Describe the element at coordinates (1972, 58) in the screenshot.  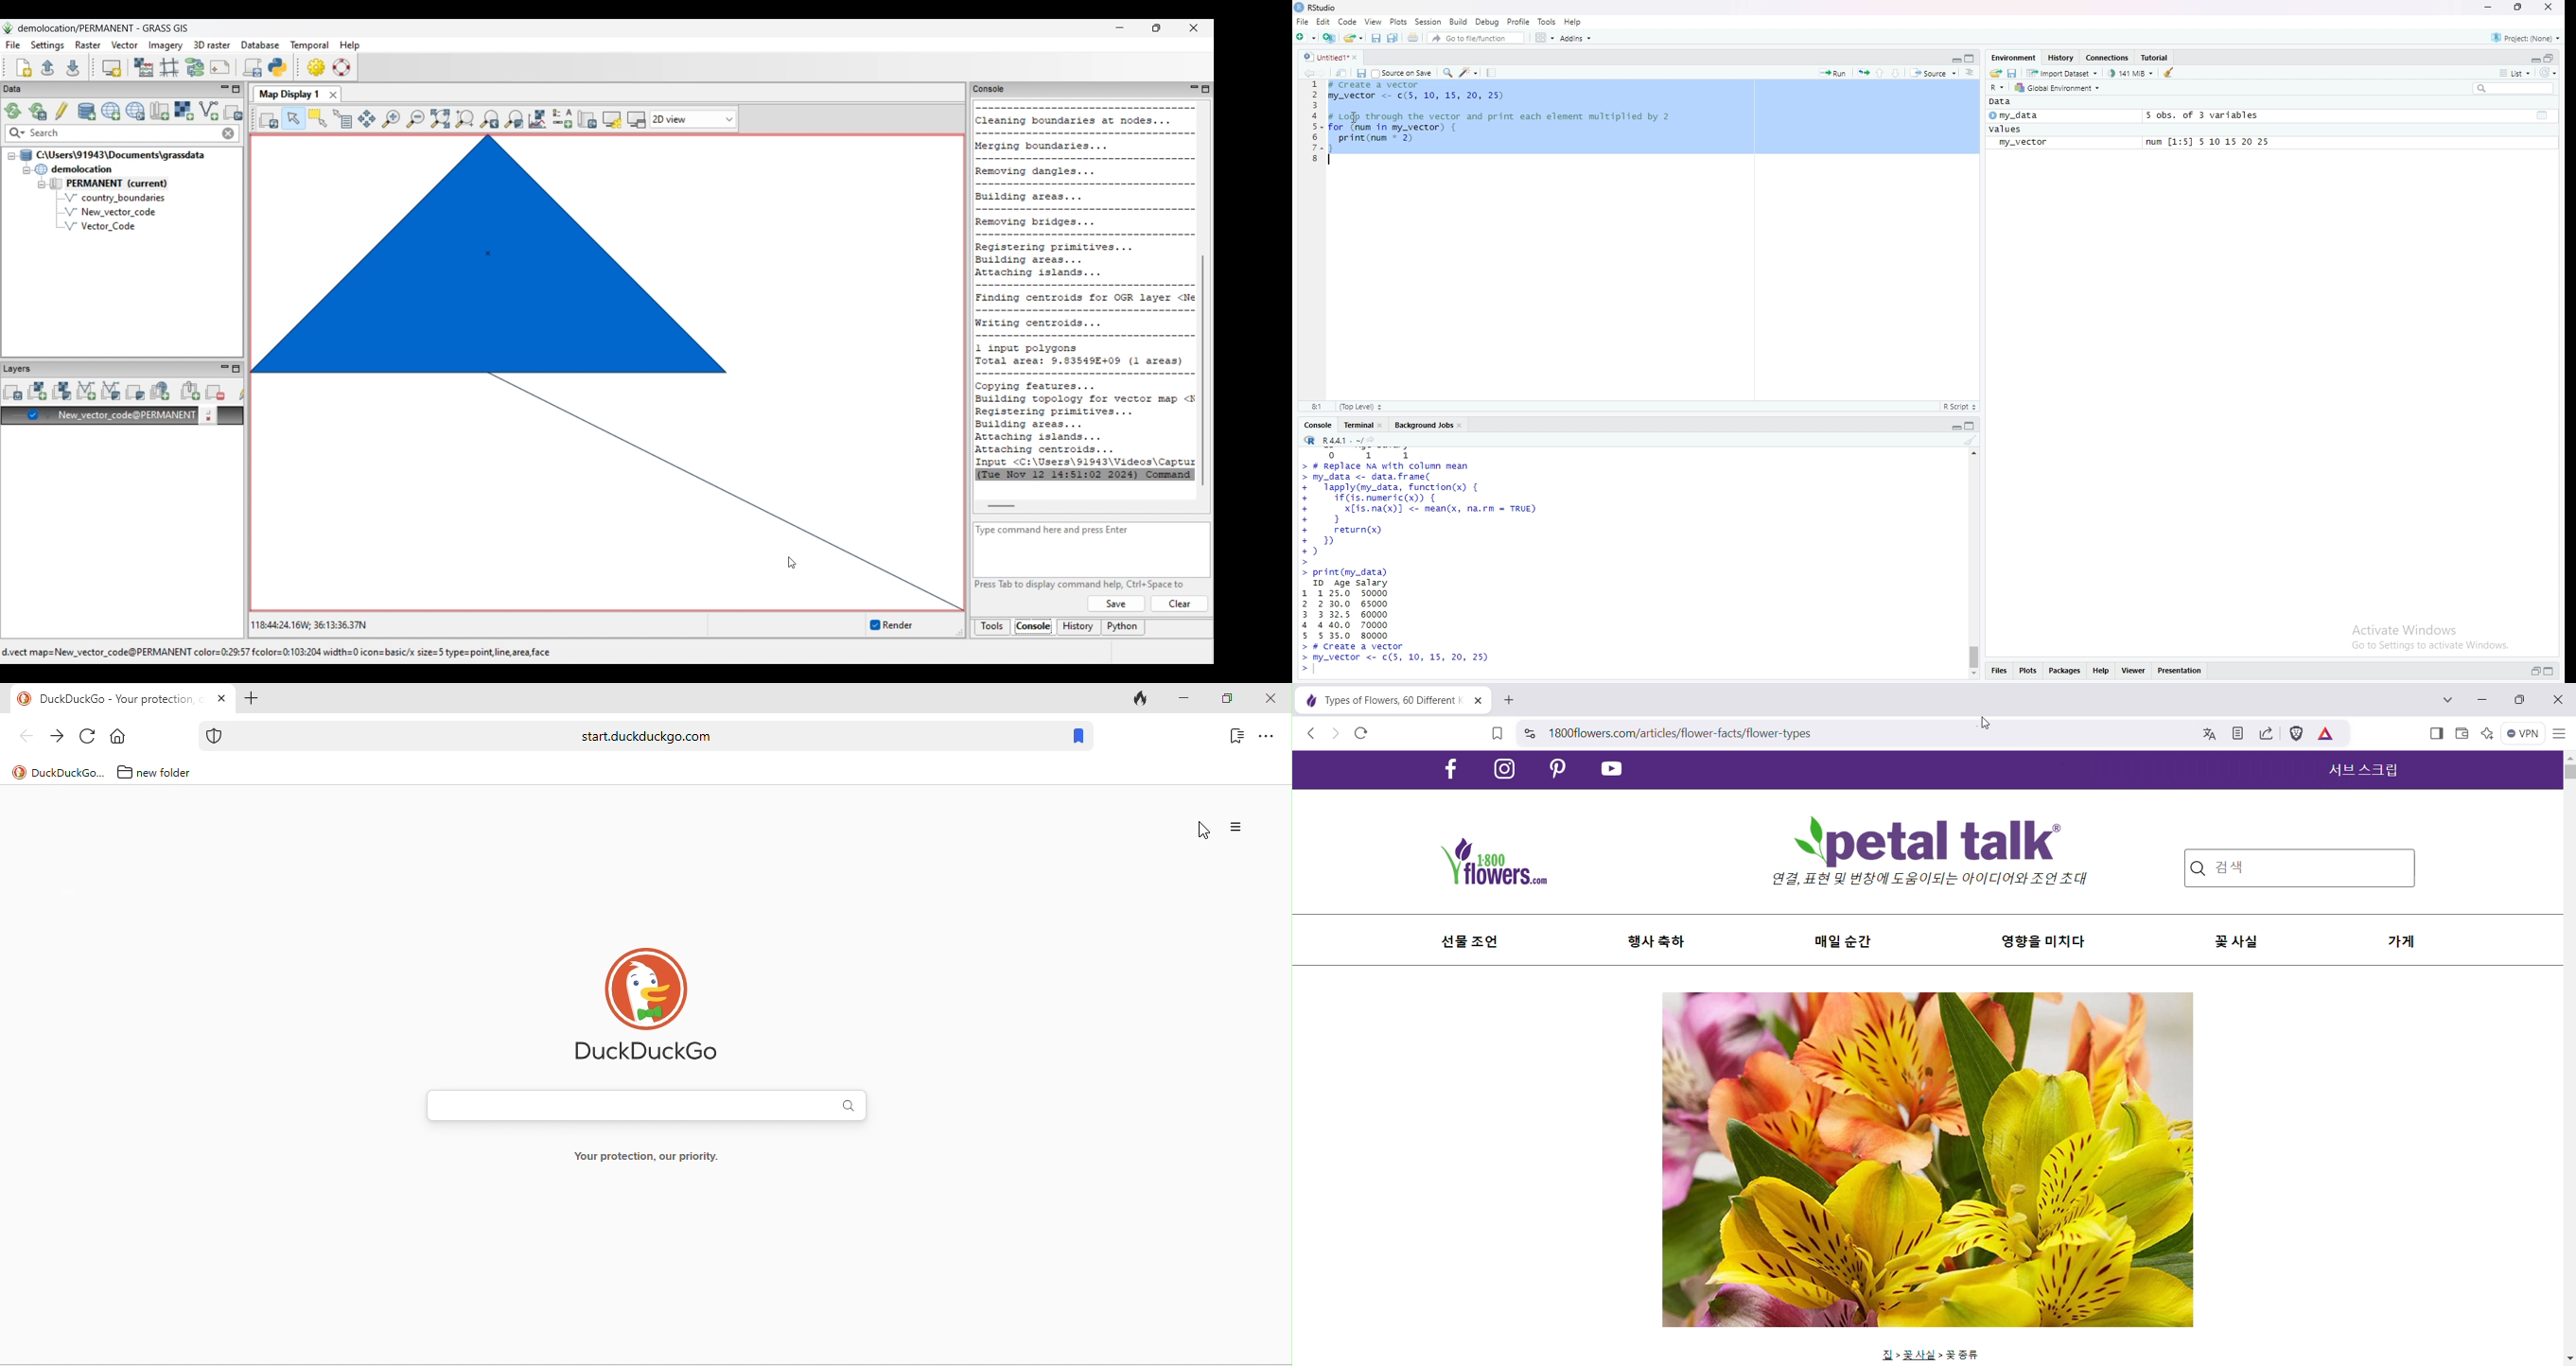
I see `collapse` at that location.